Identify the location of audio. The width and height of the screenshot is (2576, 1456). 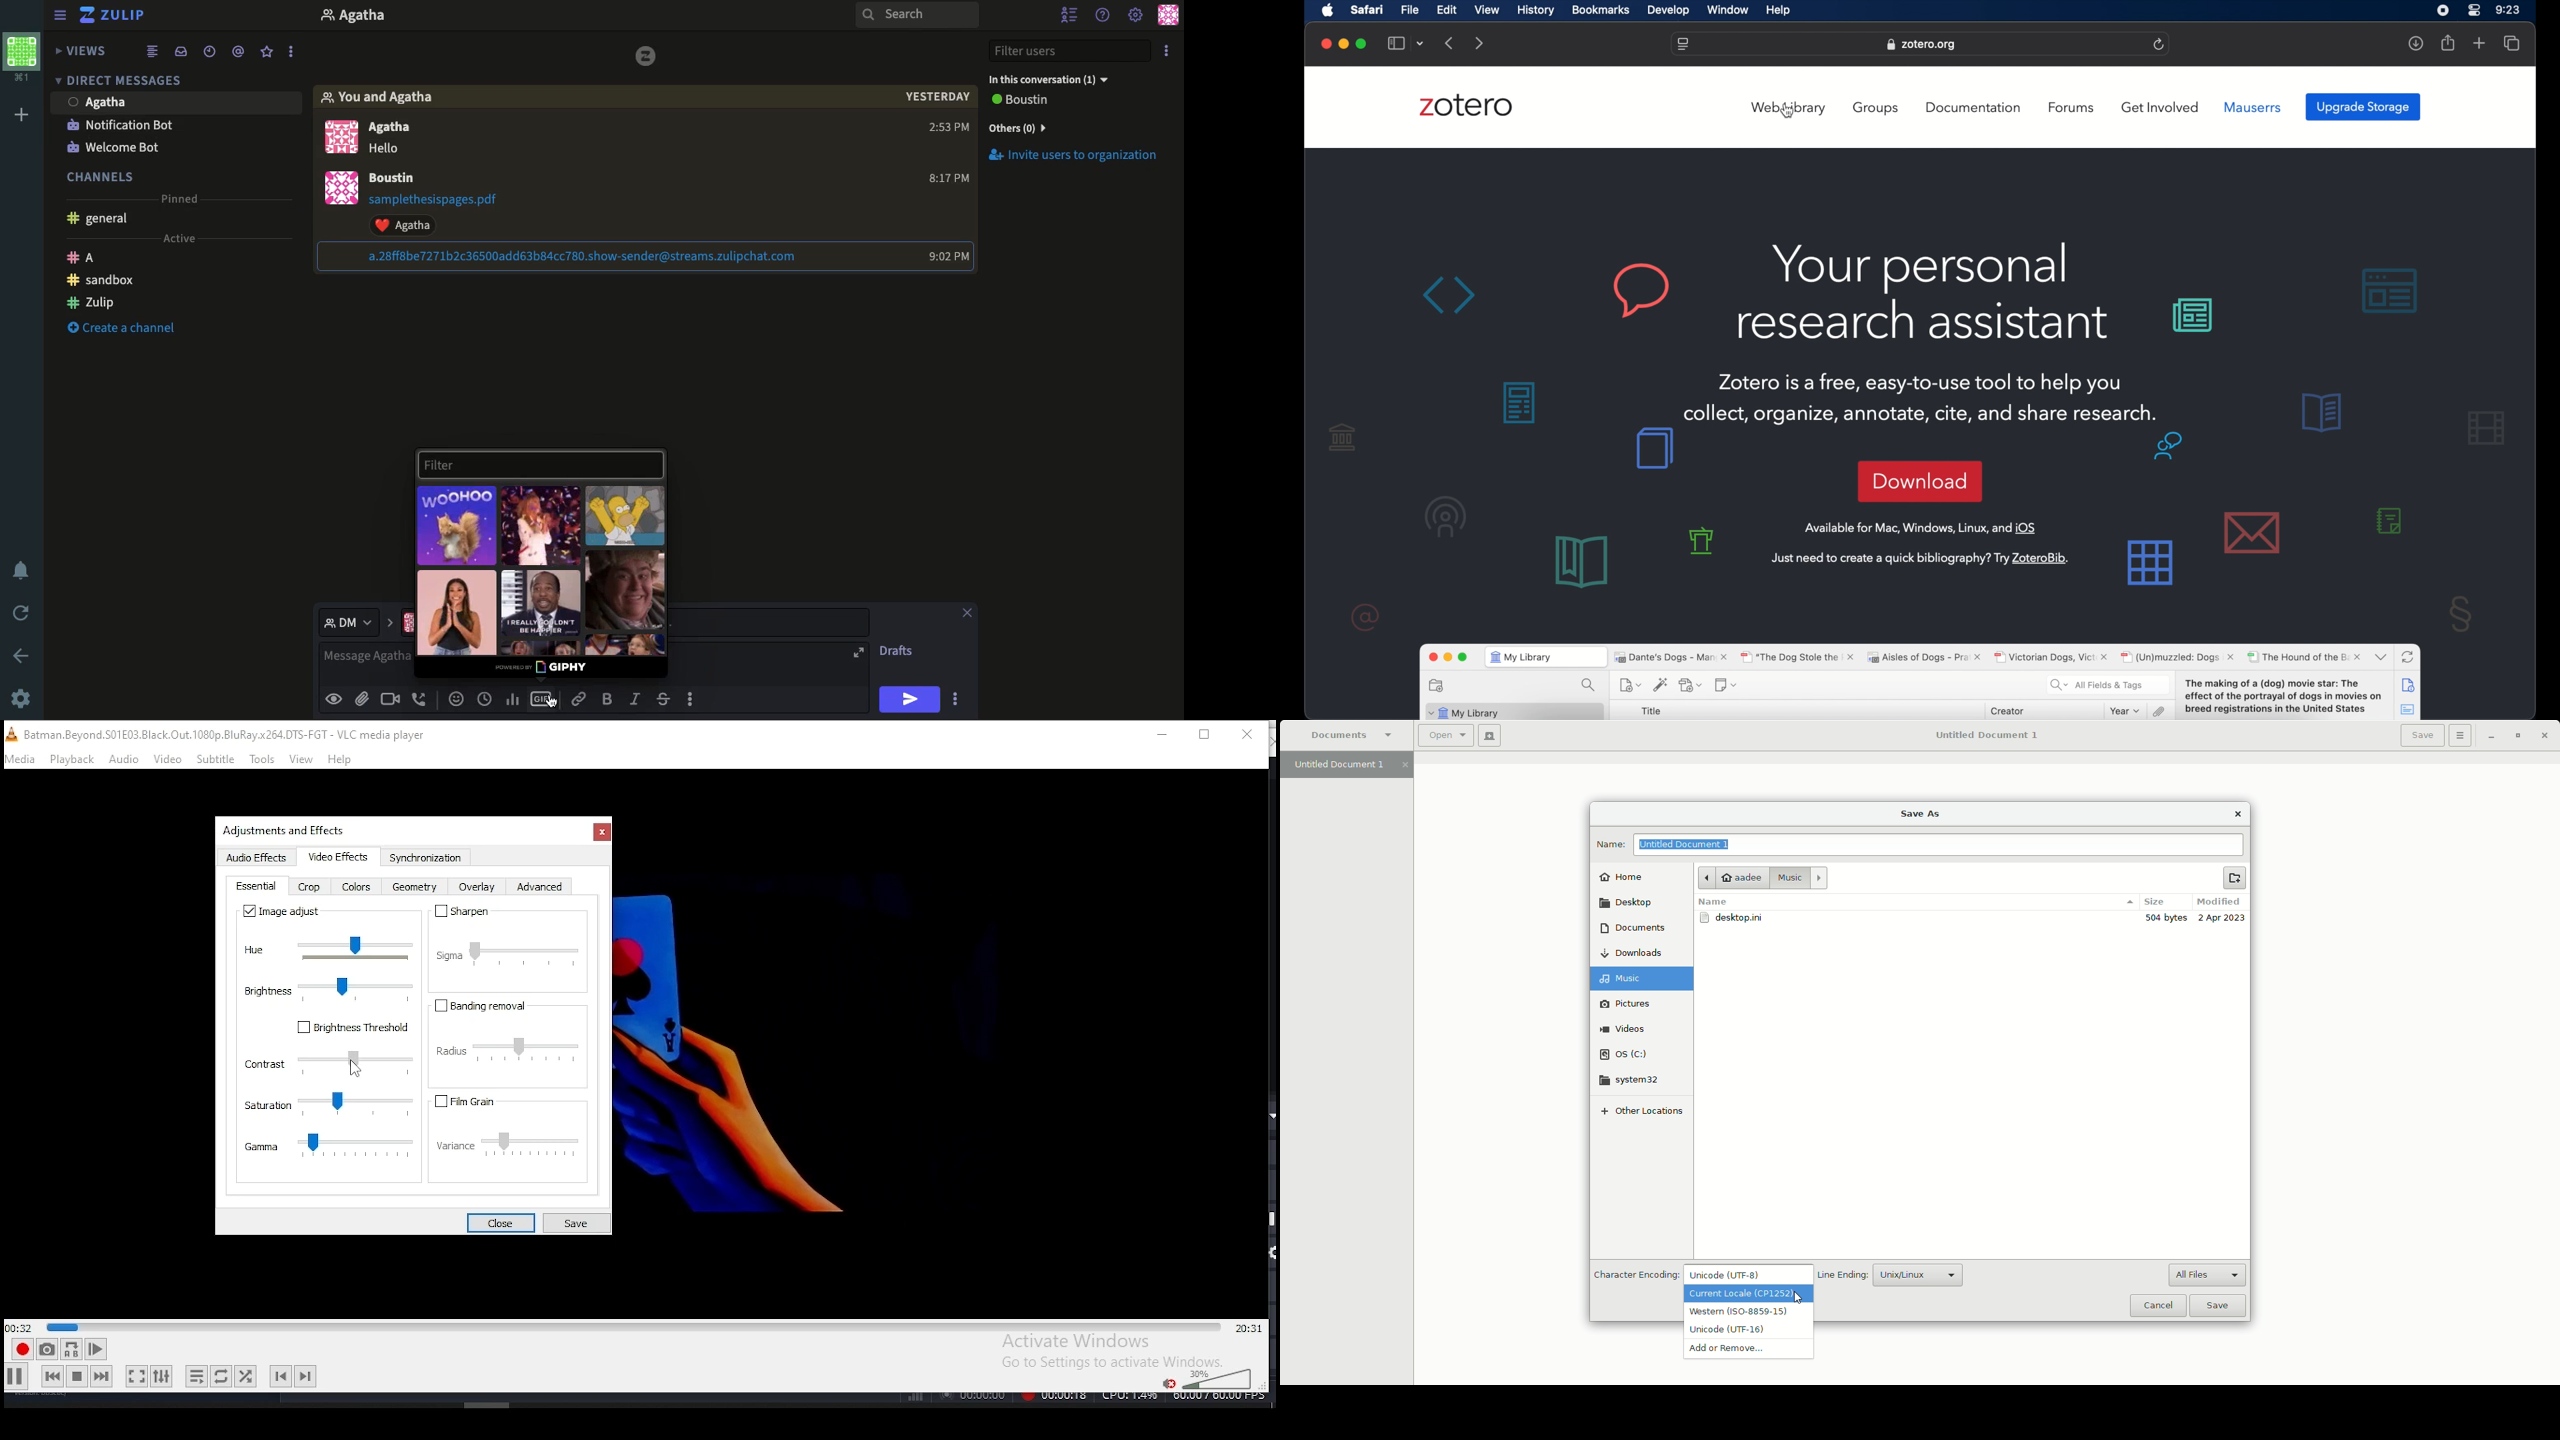
(125, 760).